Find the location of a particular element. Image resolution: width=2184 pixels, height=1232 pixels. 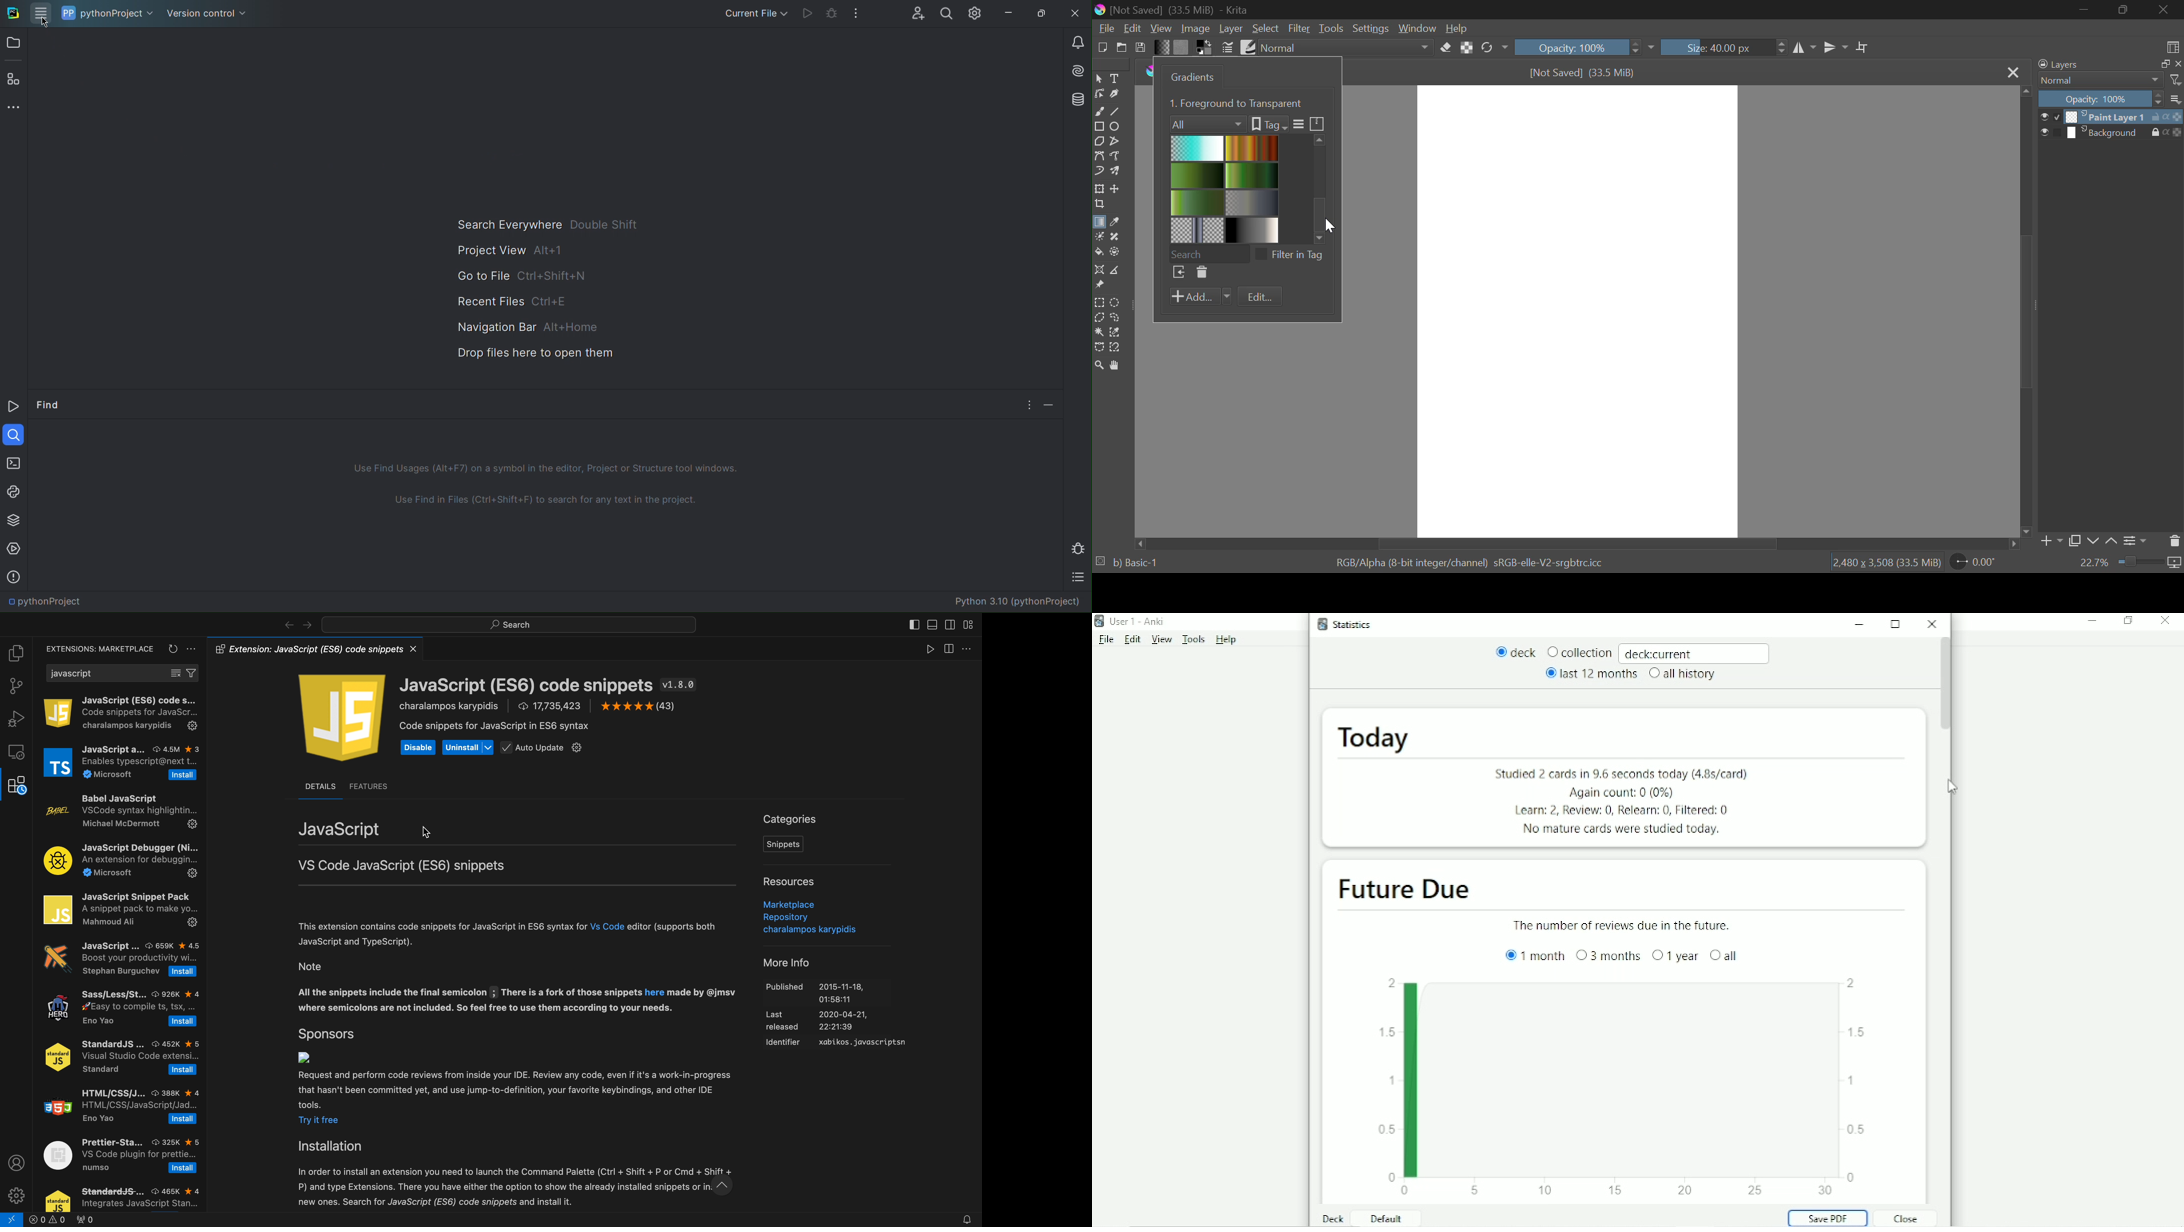

Edit... is located at coordinates (1260, 297).